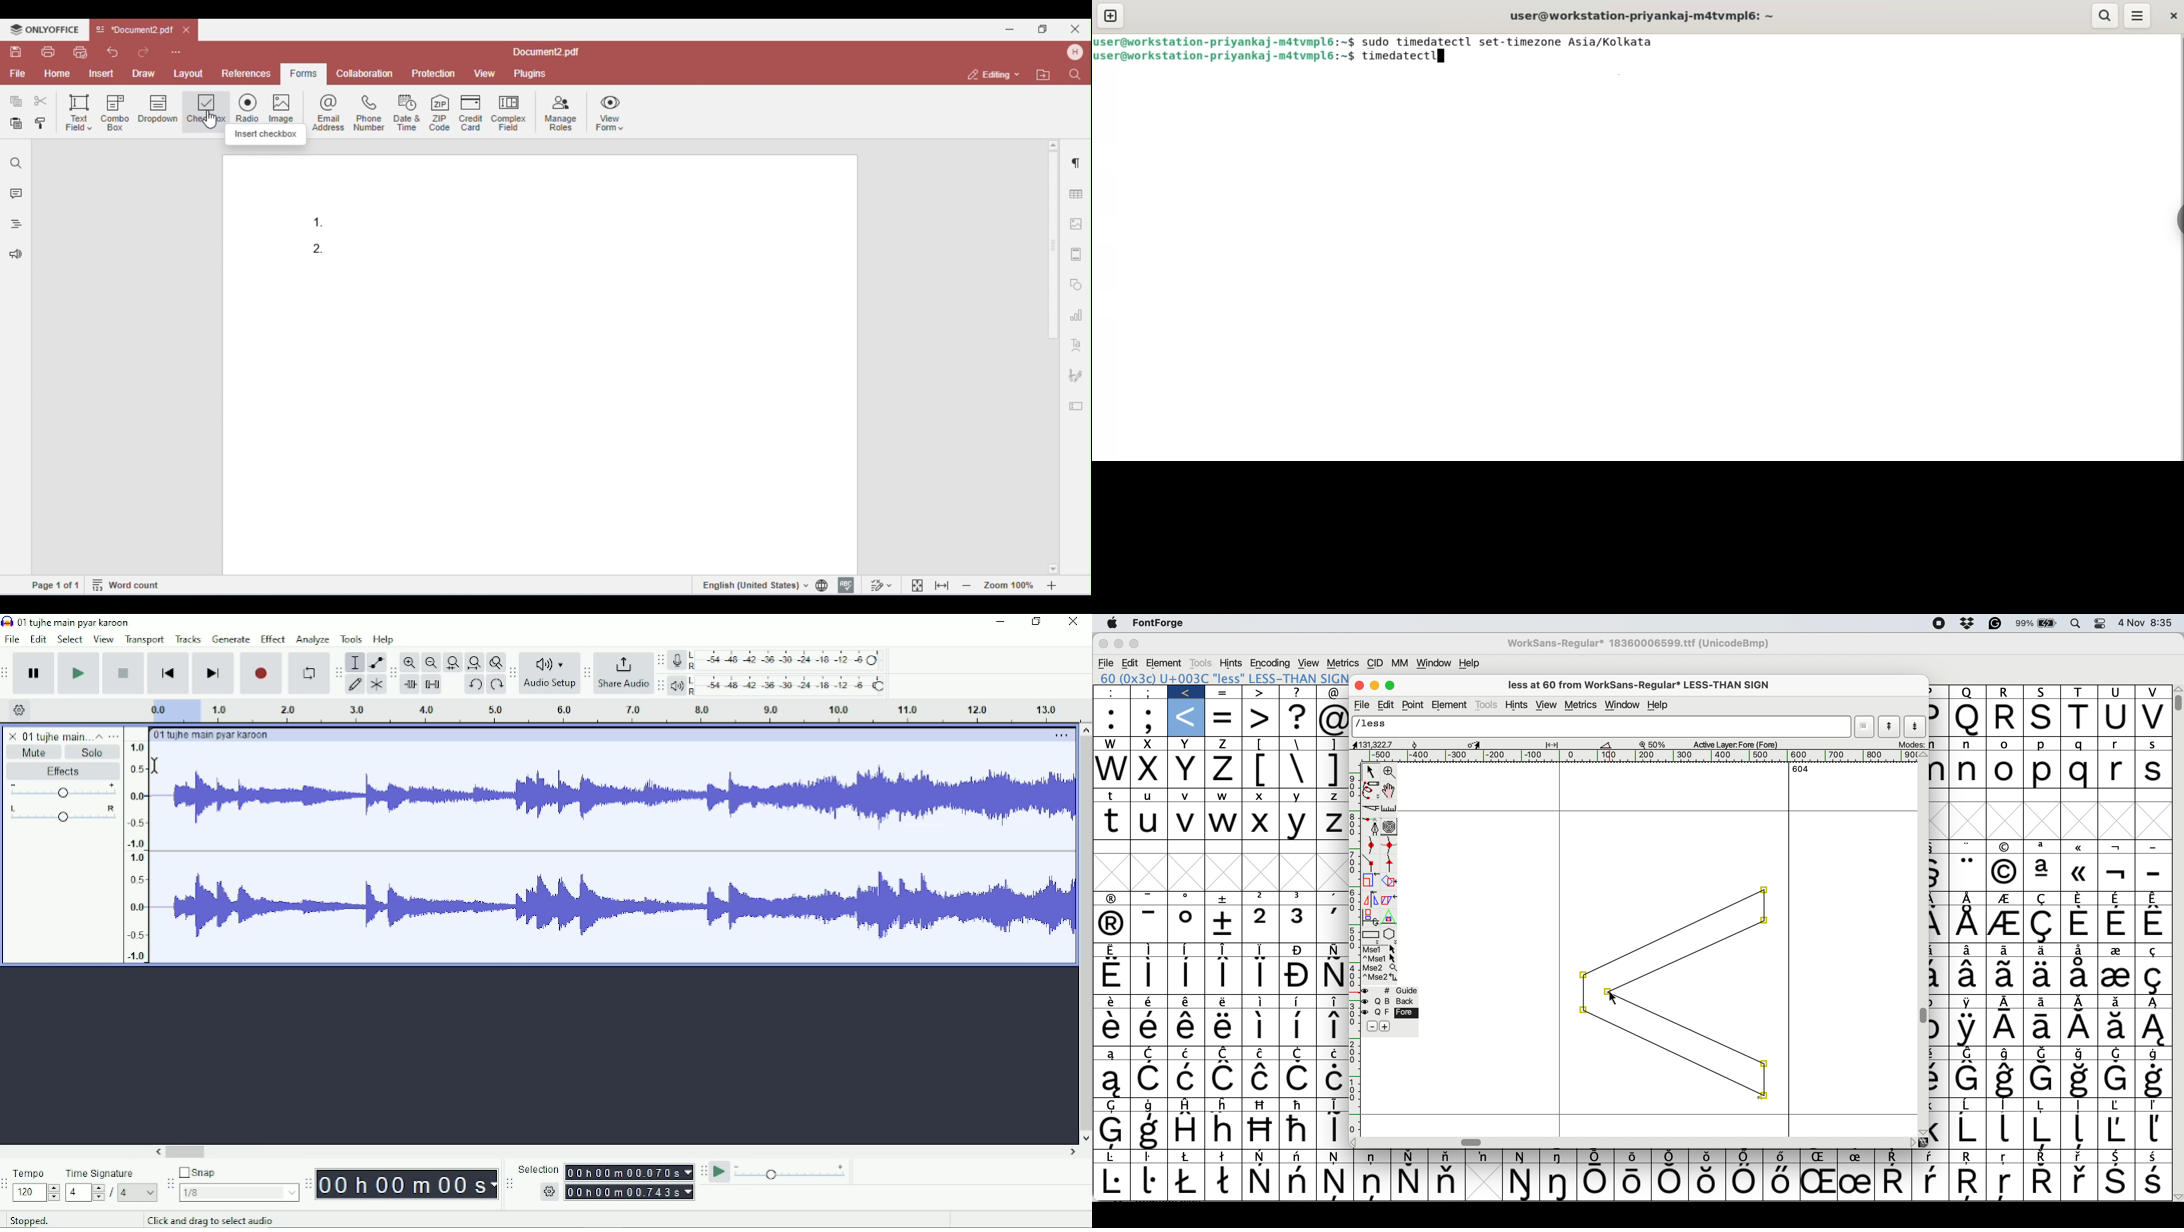 The width and height of the screenshot is (2184, 1232). Describe the element at coordinates (2005, 1157) in the screenshot. I see `Symbol` at that location.